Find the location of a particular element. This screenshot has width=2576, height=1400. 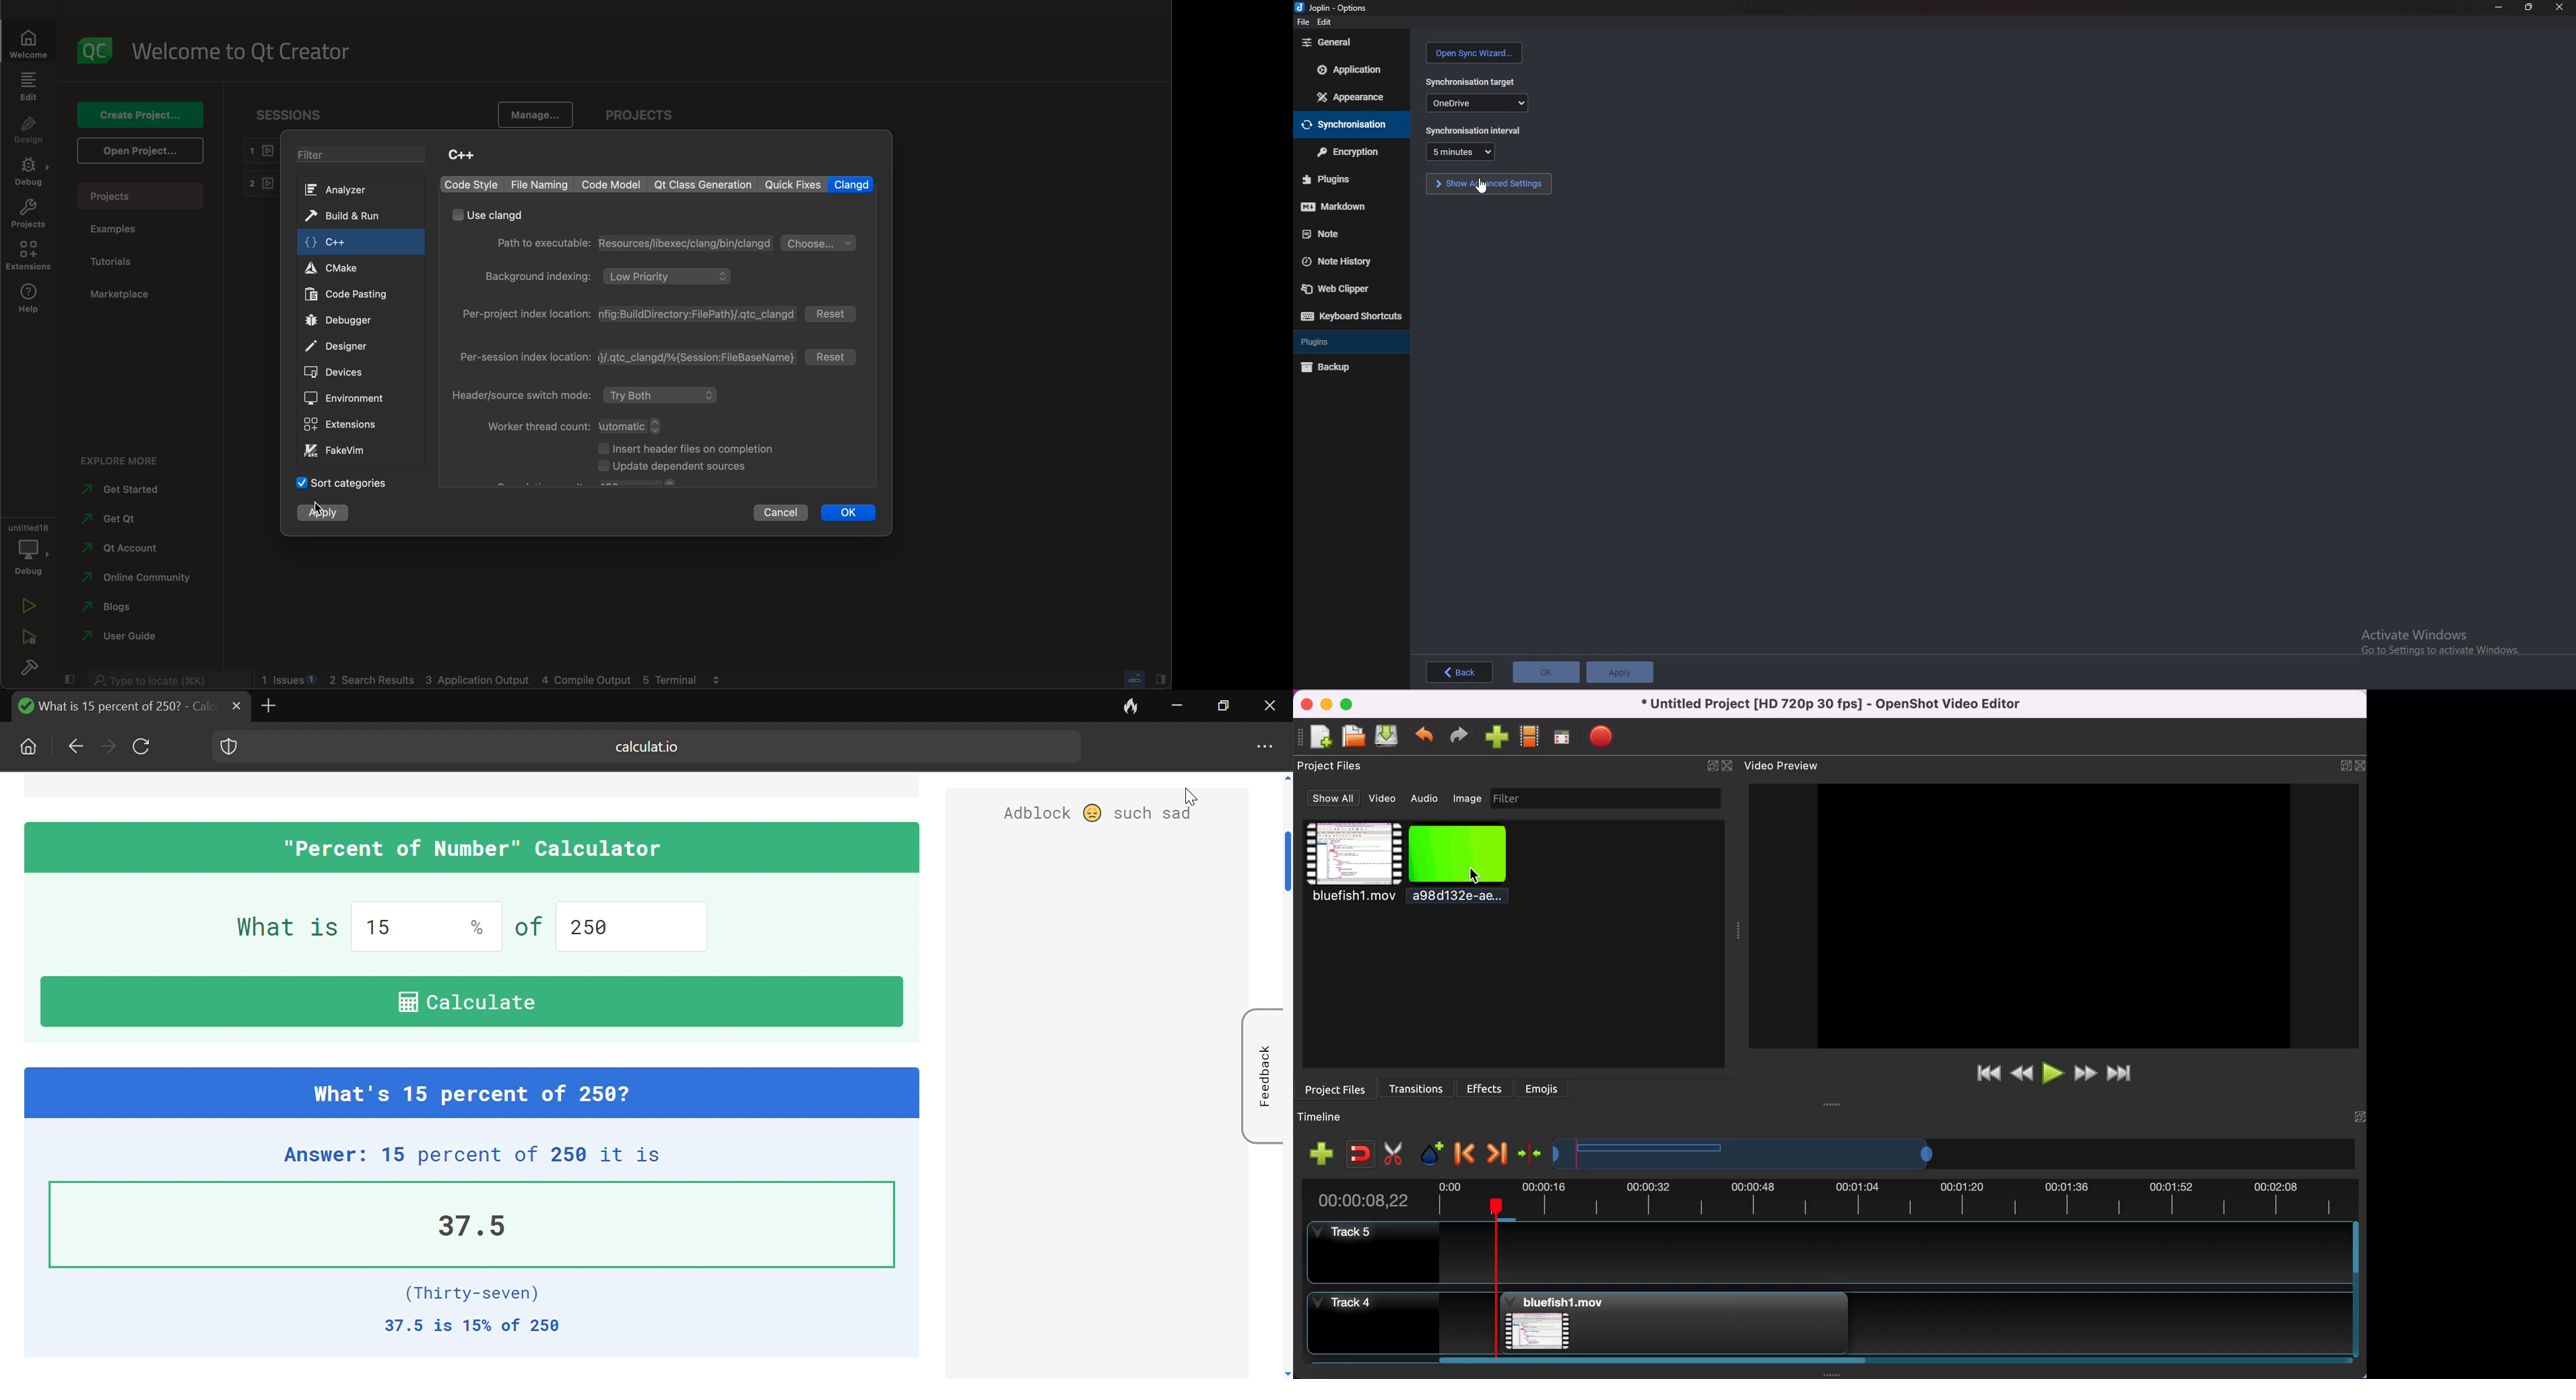

shield logo is located at coordinates (227, 747).